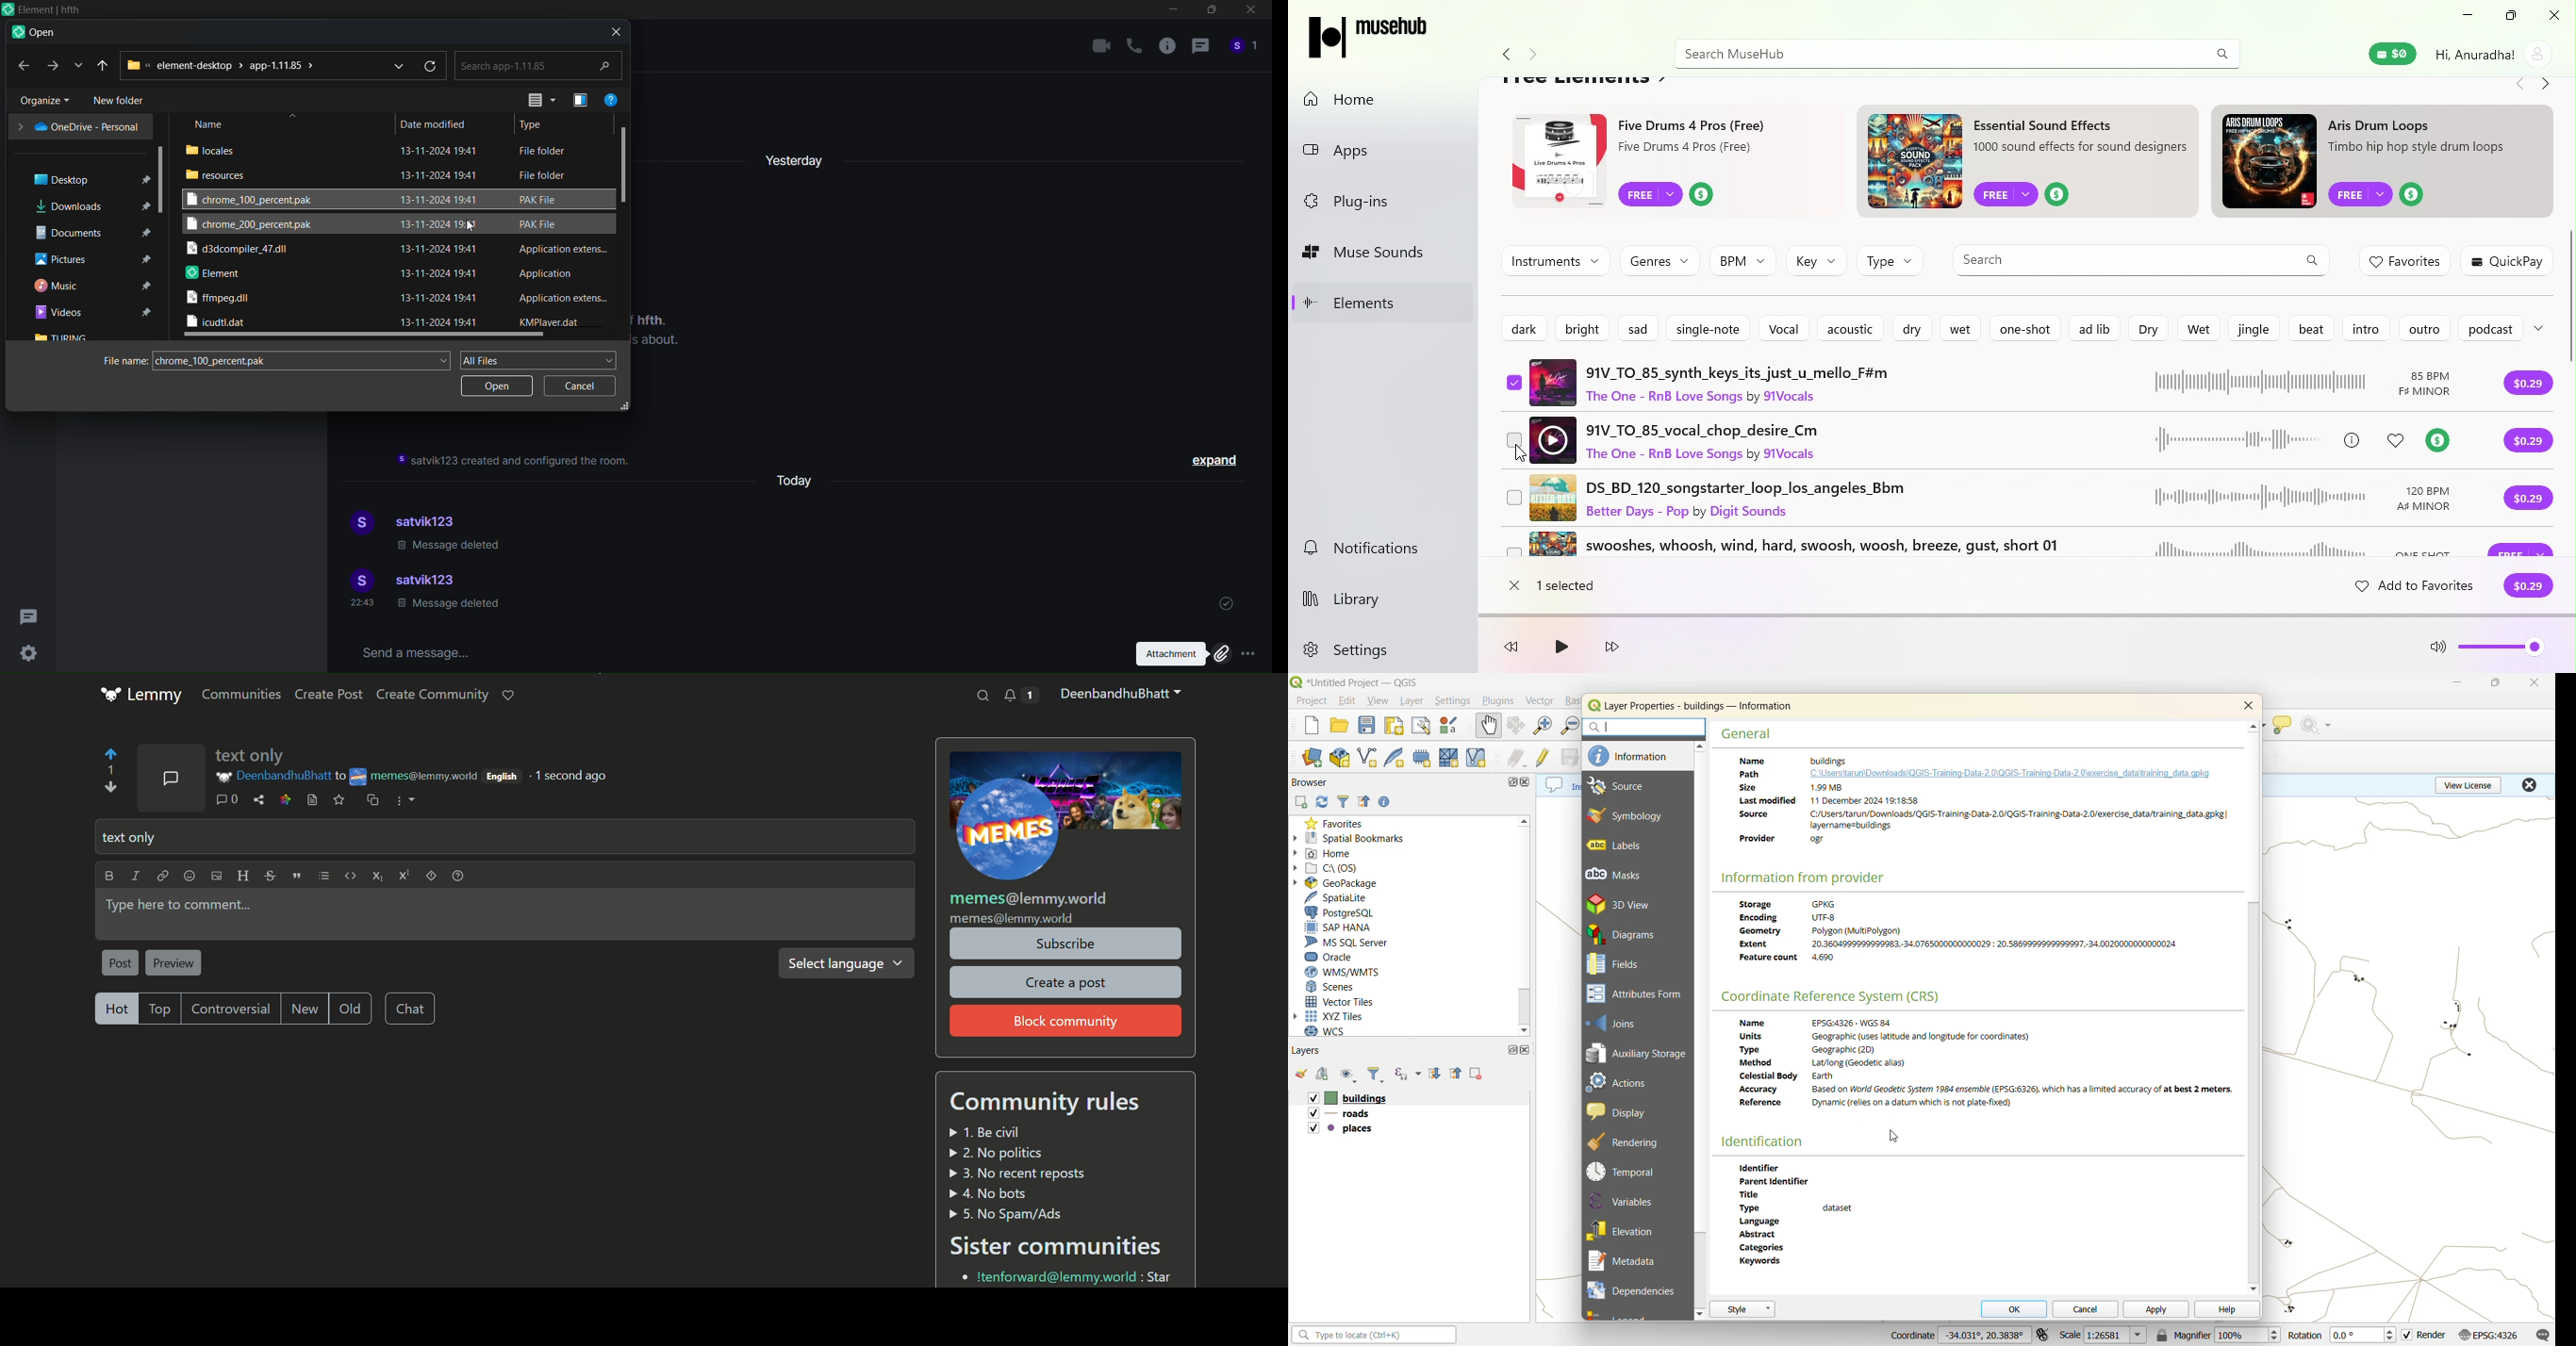 This screenshot has height=1372, width=2576. Describe the element at coordinates (104, 64) in the screenshot. I see `recent` at that location.